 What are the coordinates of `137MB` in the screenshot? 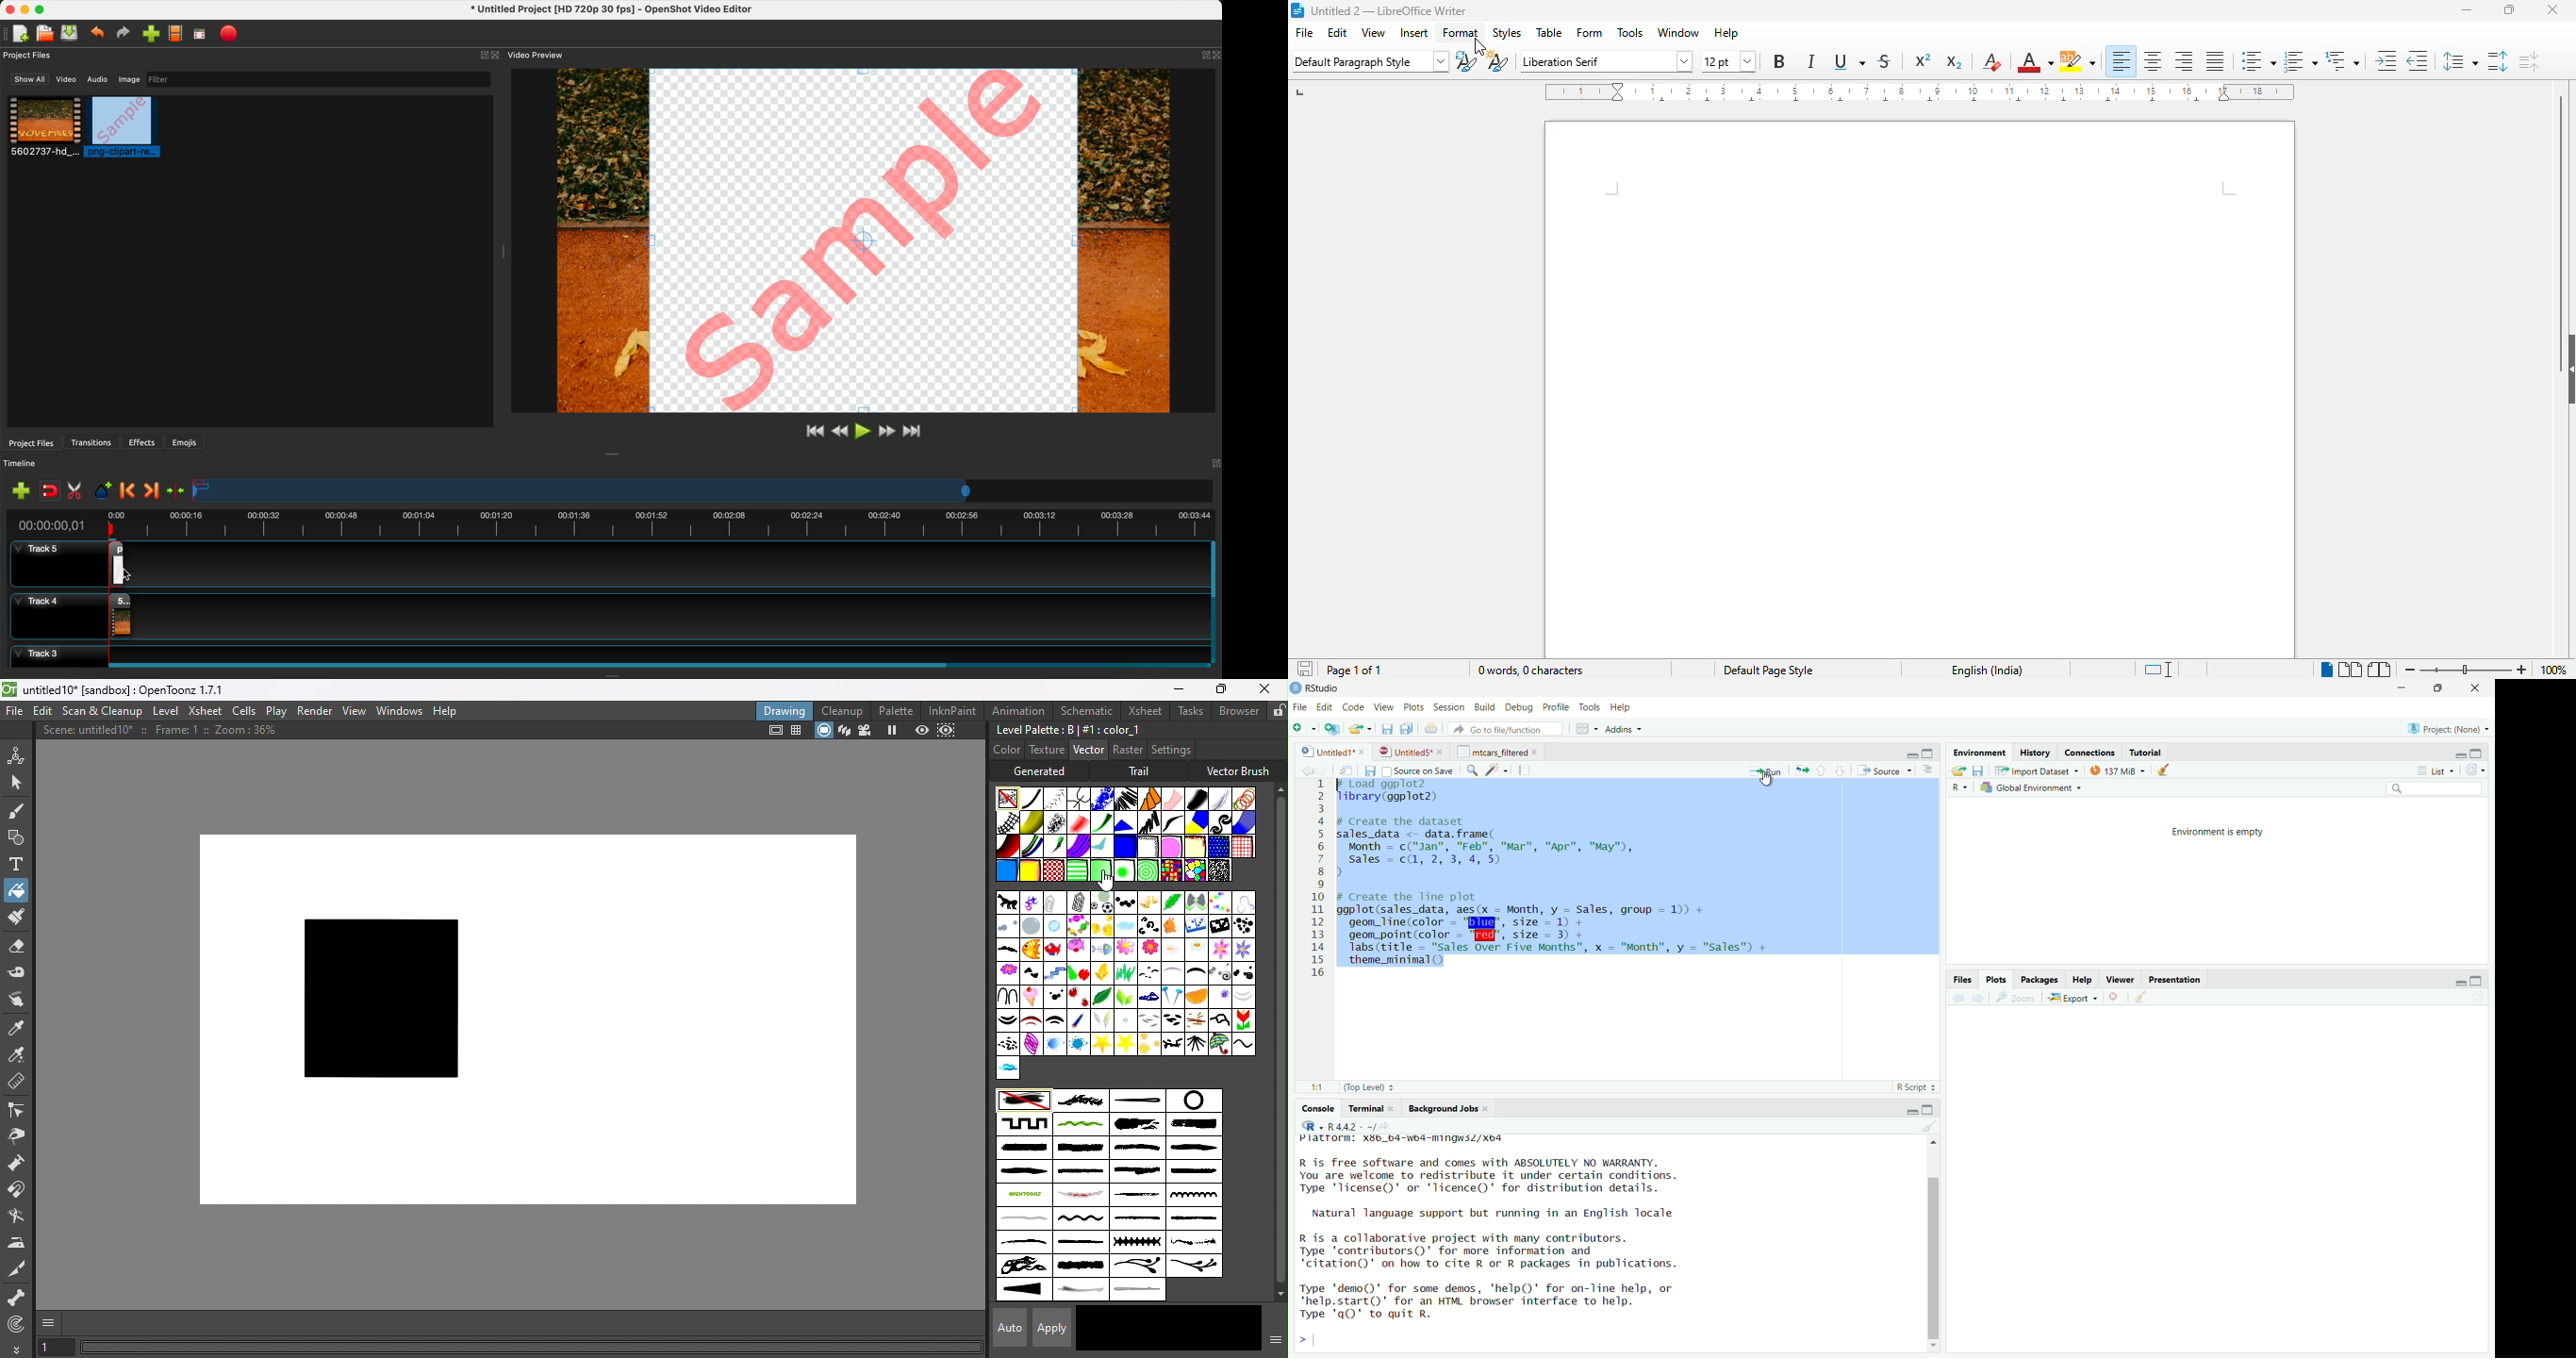 It's located at (2115, 770).